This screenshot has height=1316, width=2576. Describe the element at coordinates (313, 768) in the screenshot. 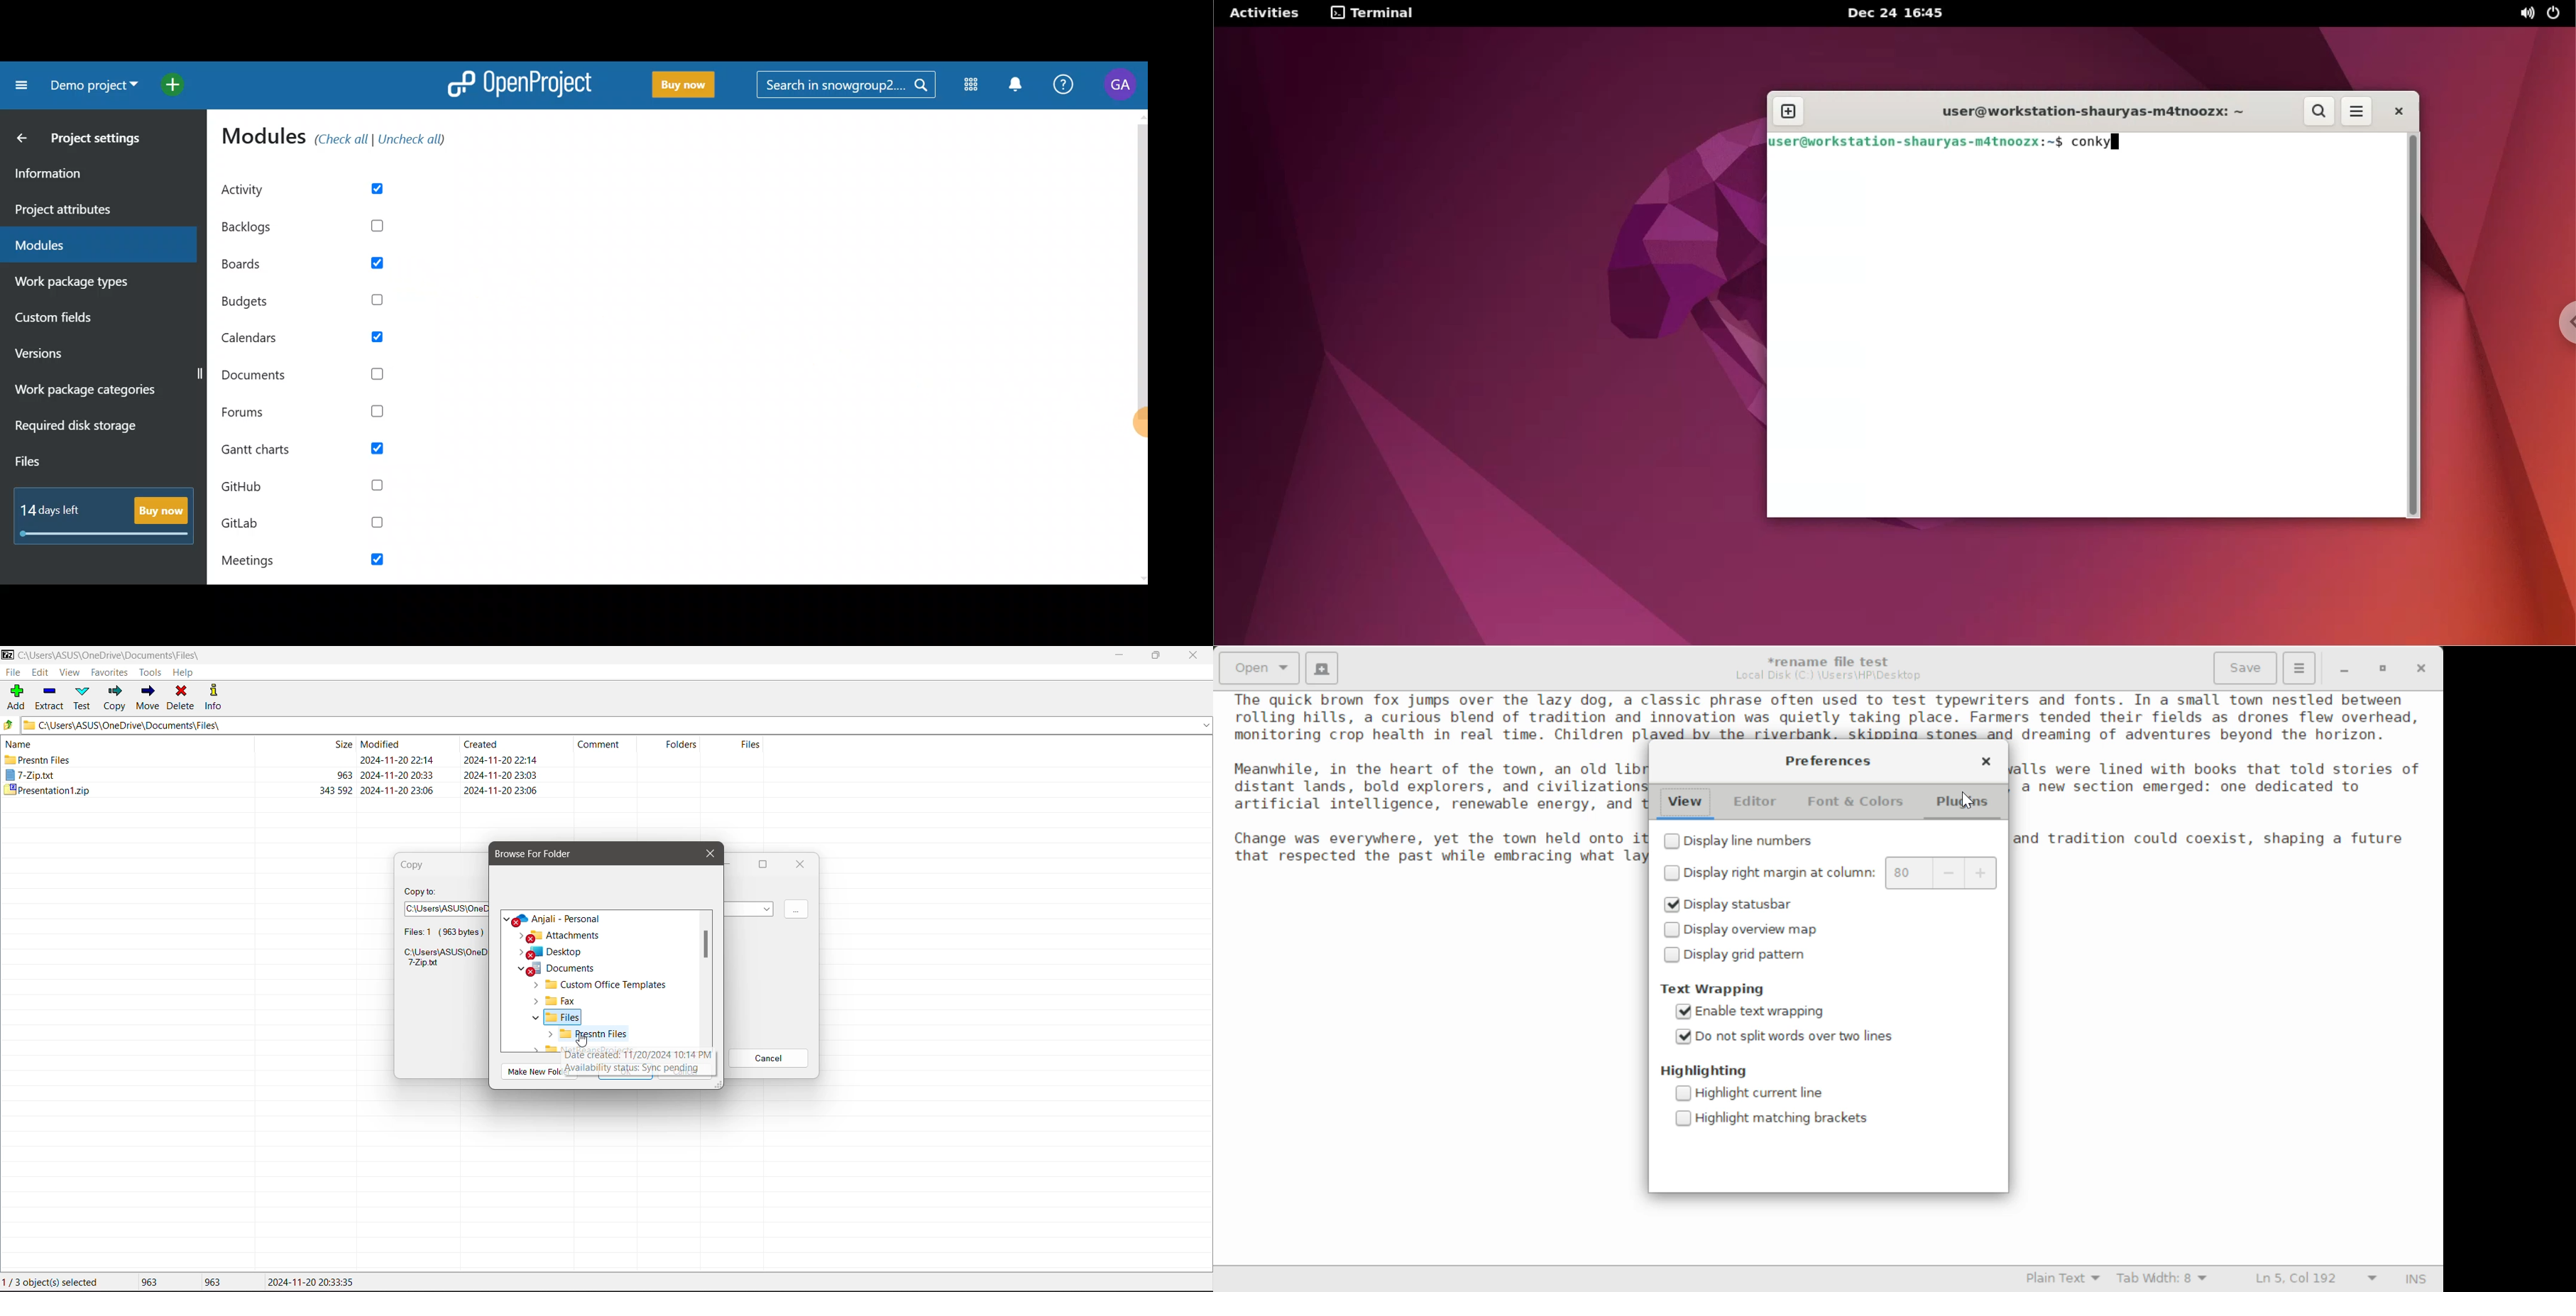

I see `File size` at that location.